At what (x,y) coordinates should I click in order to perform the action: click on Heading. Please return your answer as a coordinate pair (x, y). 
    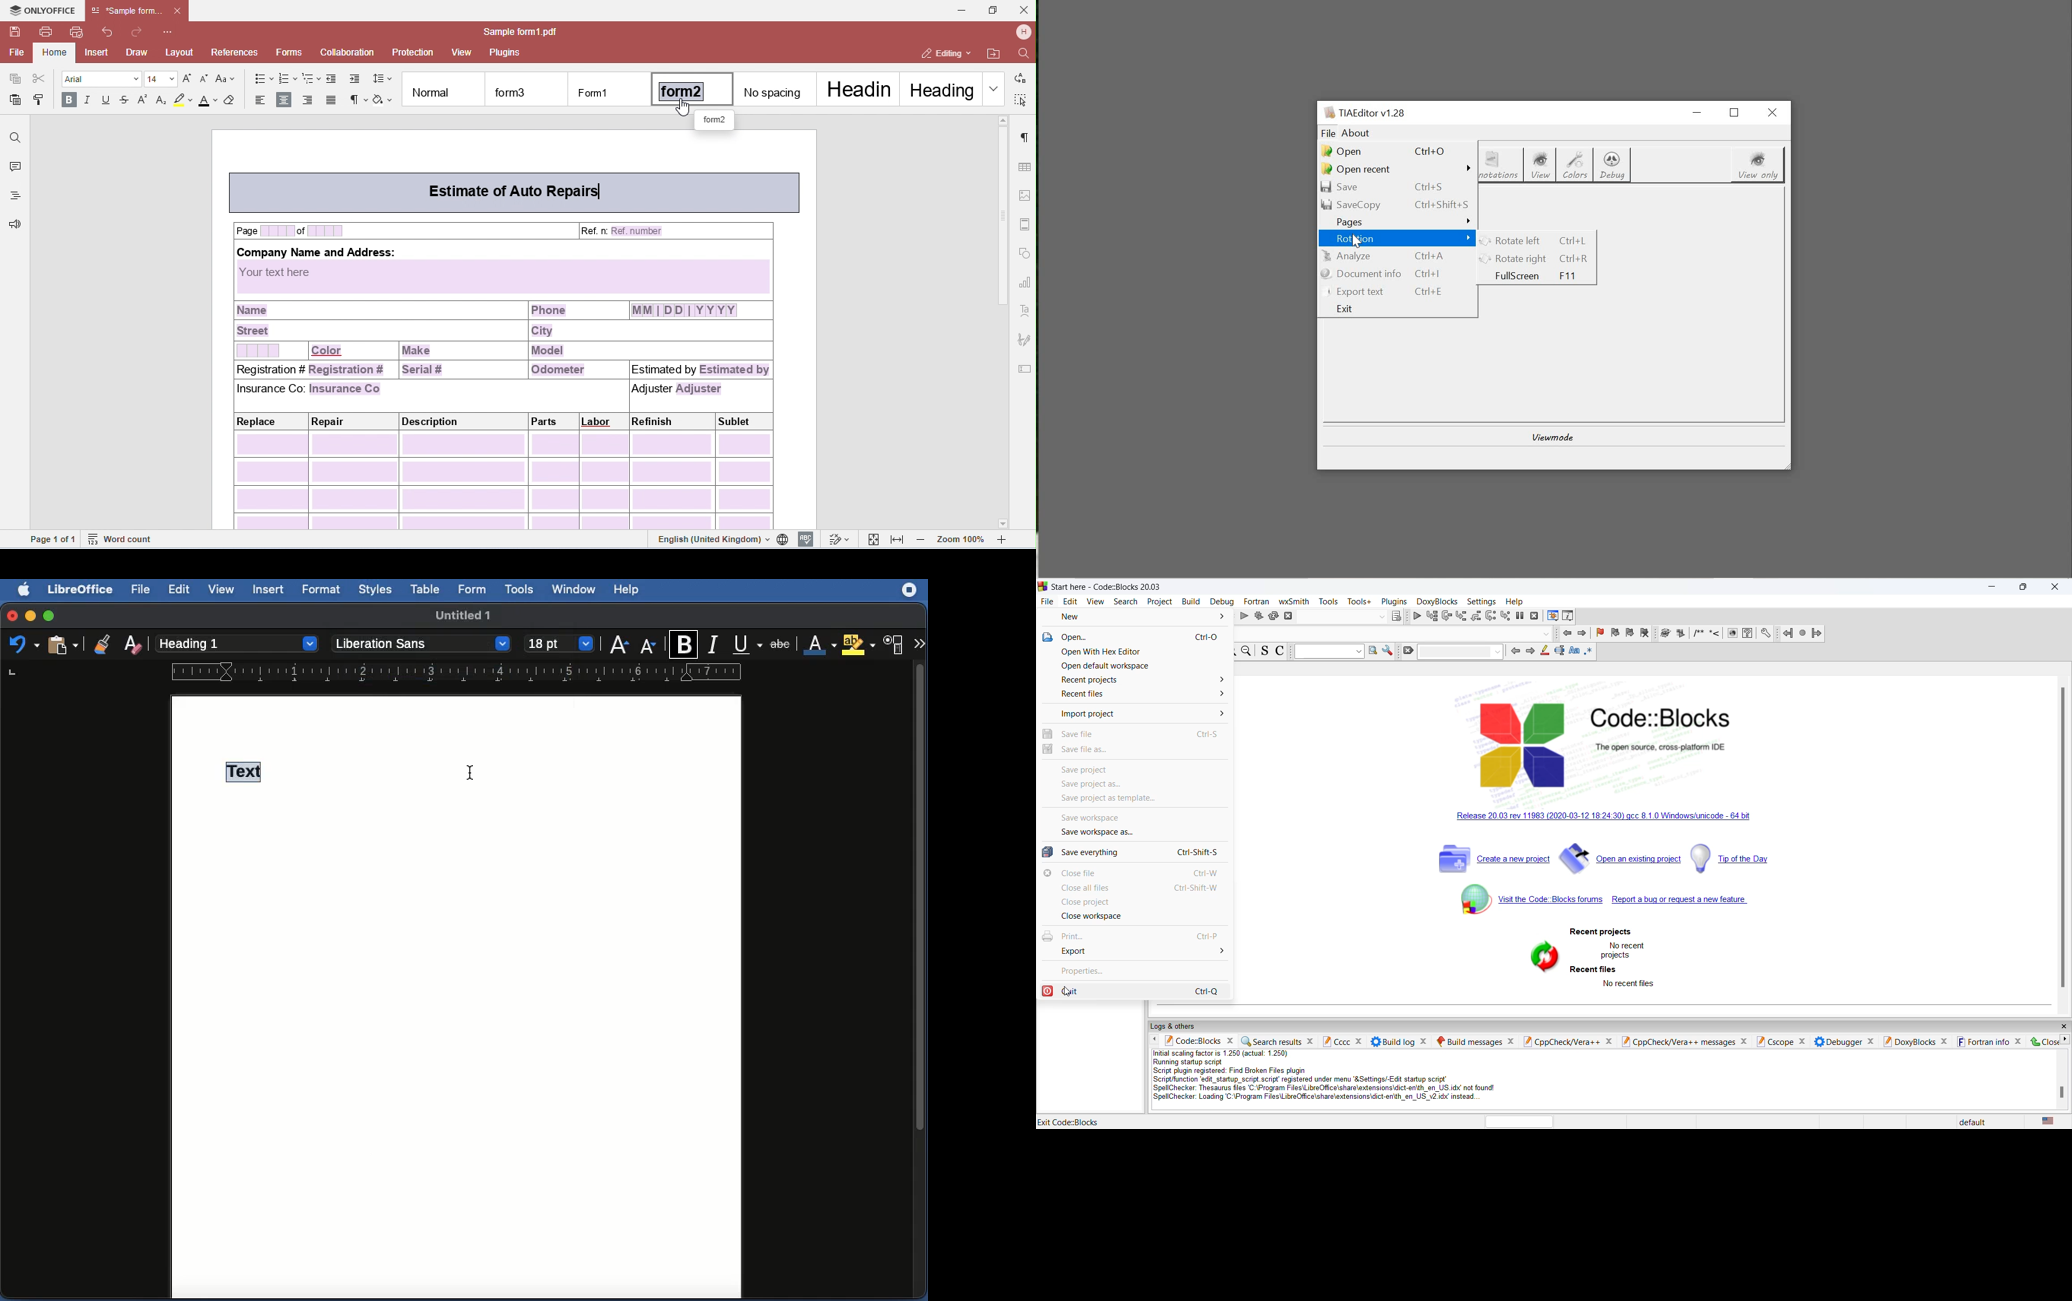
    Looking at the image, I should click on (249, 772).